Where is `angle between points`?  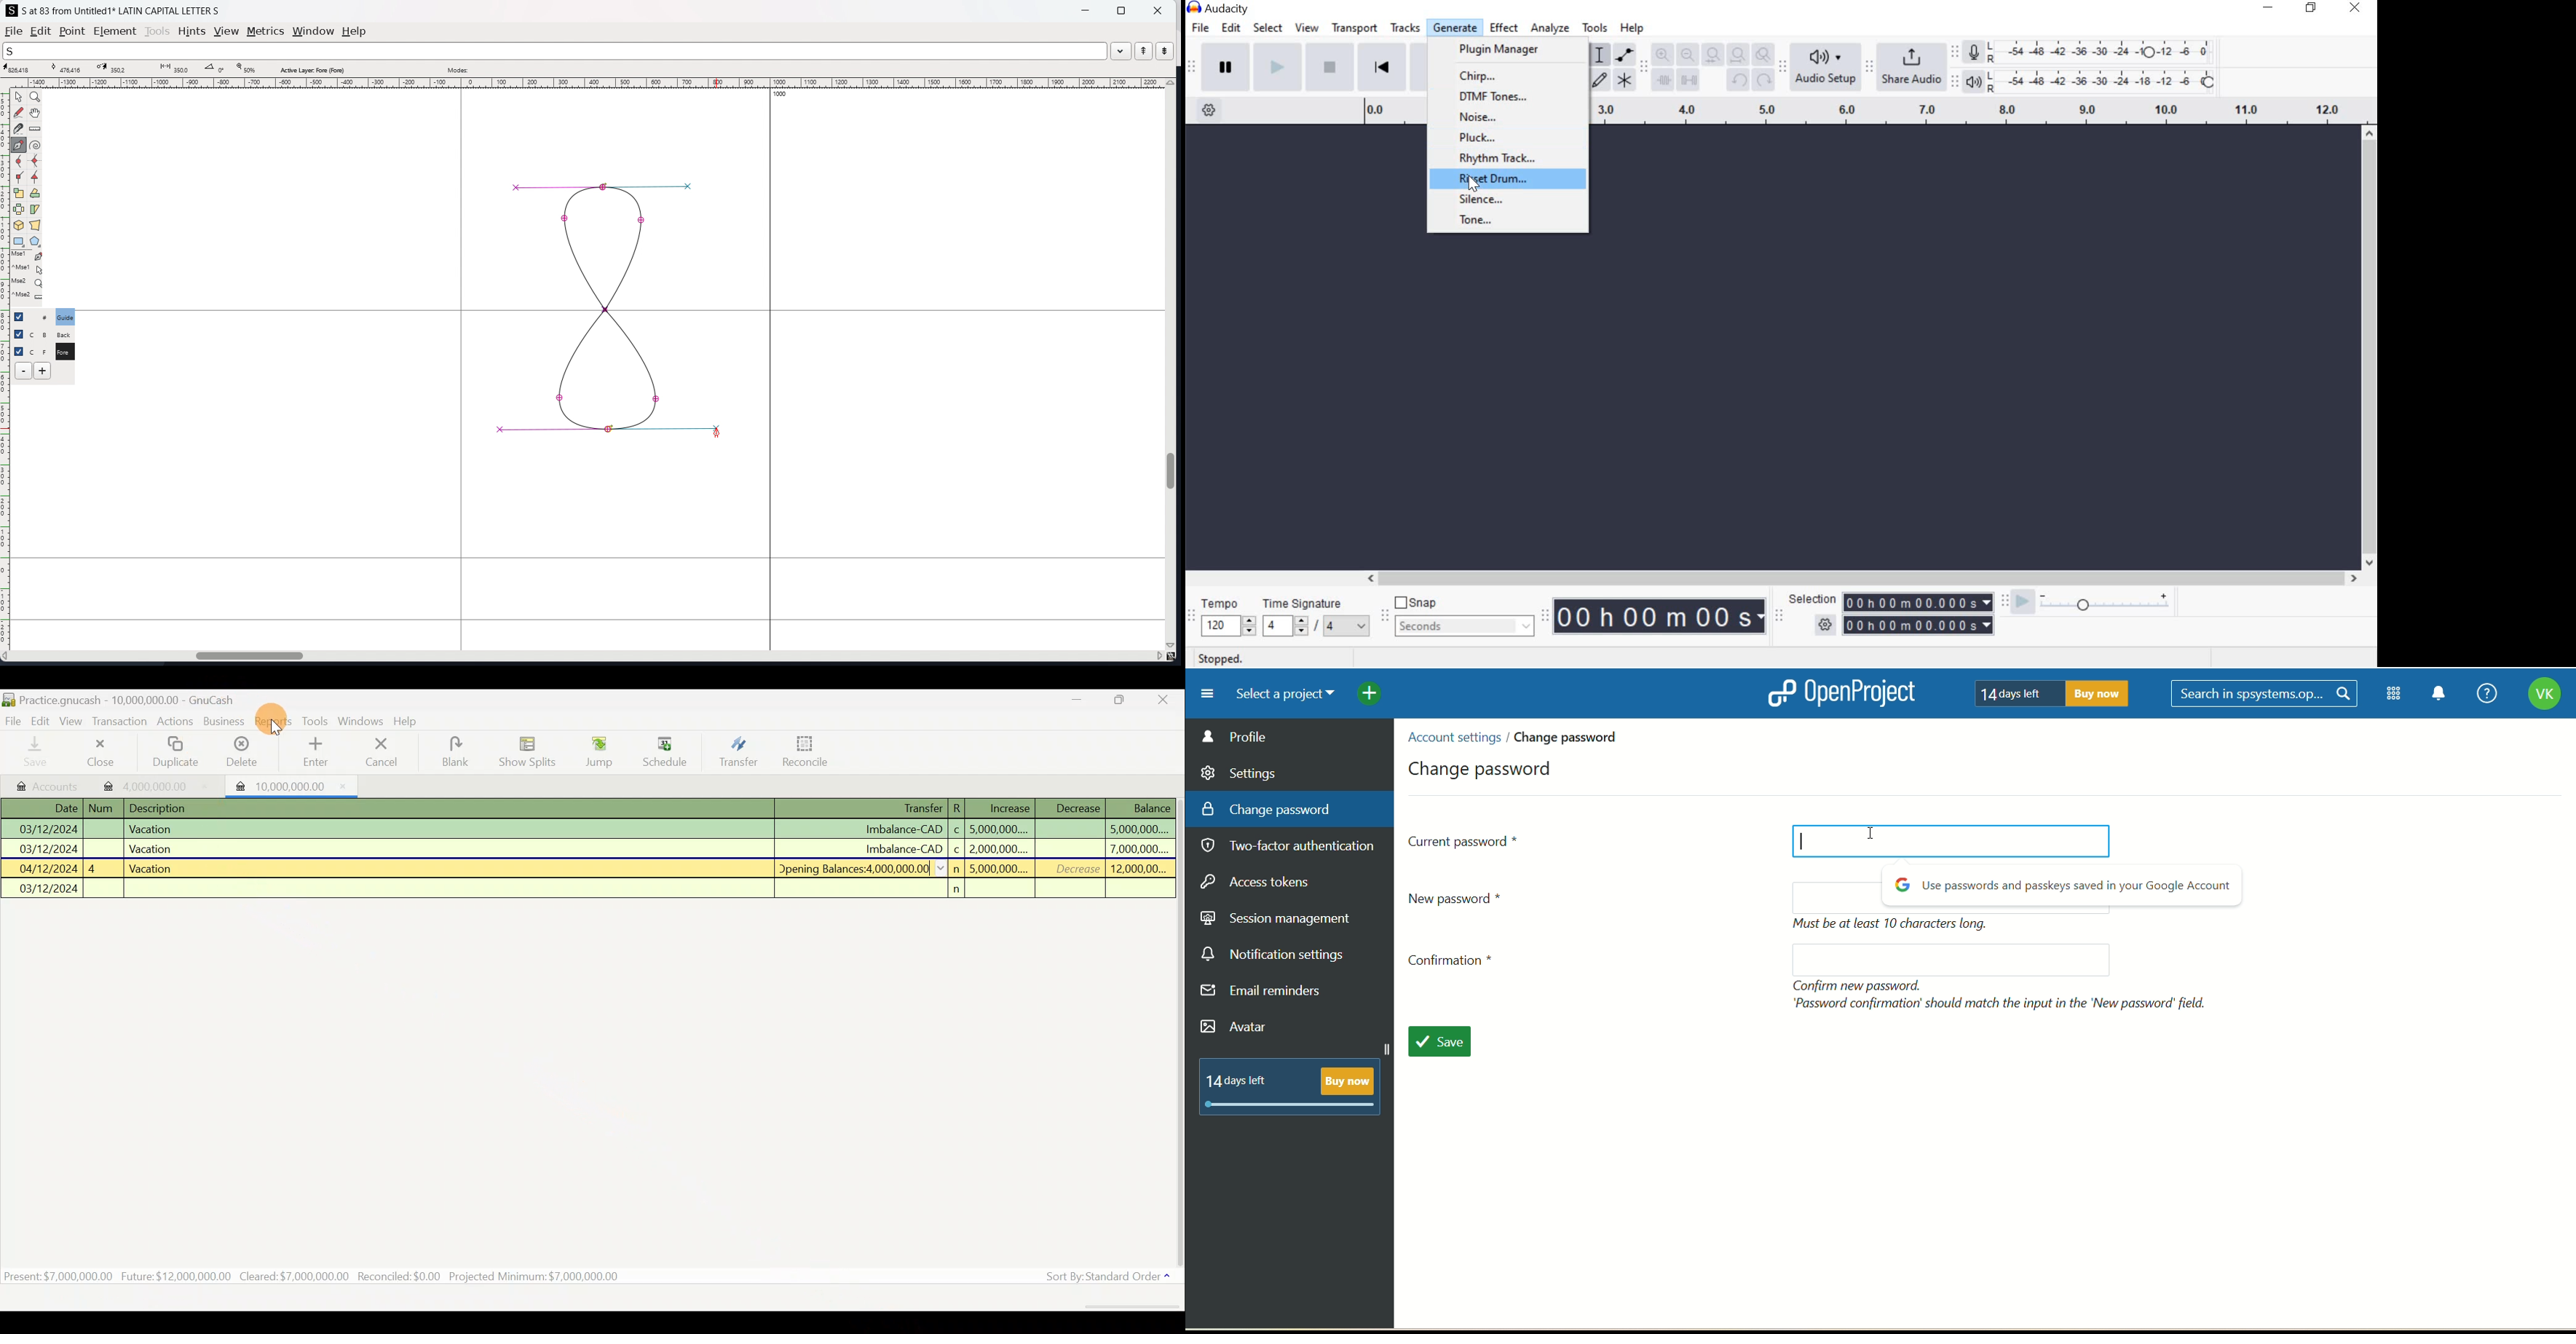 angle between points is located at coordinates (216, 67).